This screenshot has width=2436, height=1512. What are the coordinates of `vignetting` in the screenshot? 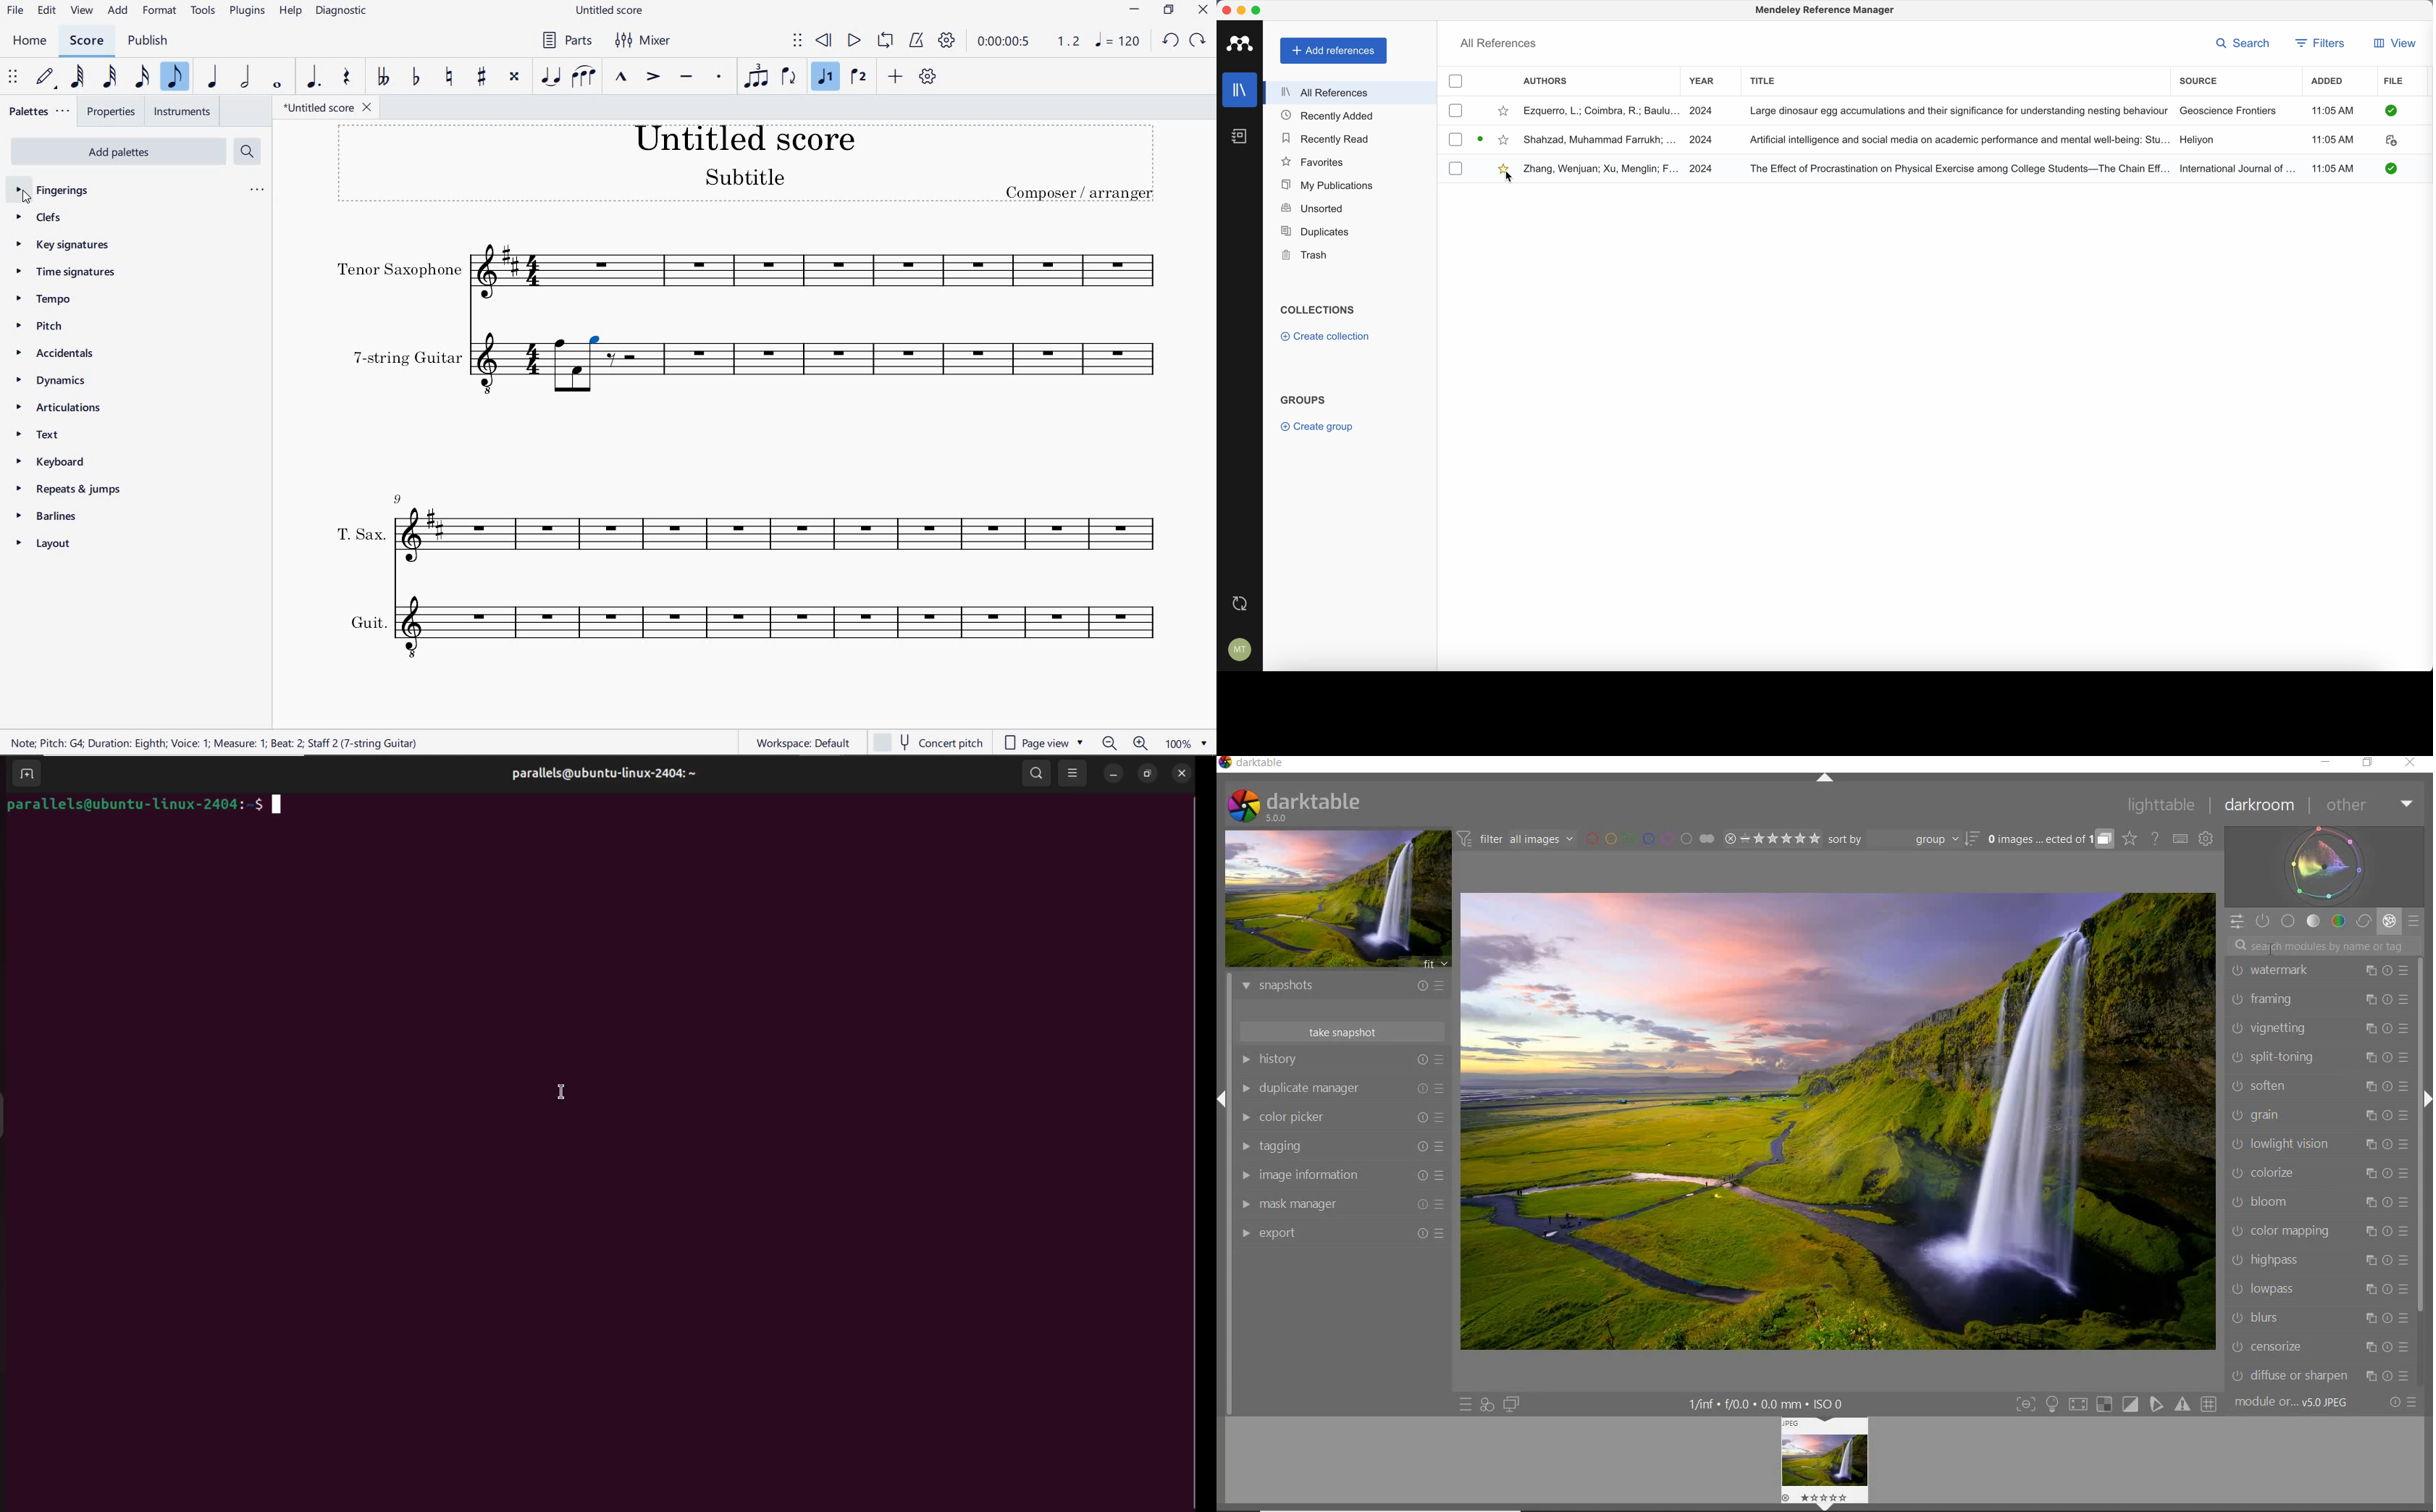 It's located at (2321, 1029).